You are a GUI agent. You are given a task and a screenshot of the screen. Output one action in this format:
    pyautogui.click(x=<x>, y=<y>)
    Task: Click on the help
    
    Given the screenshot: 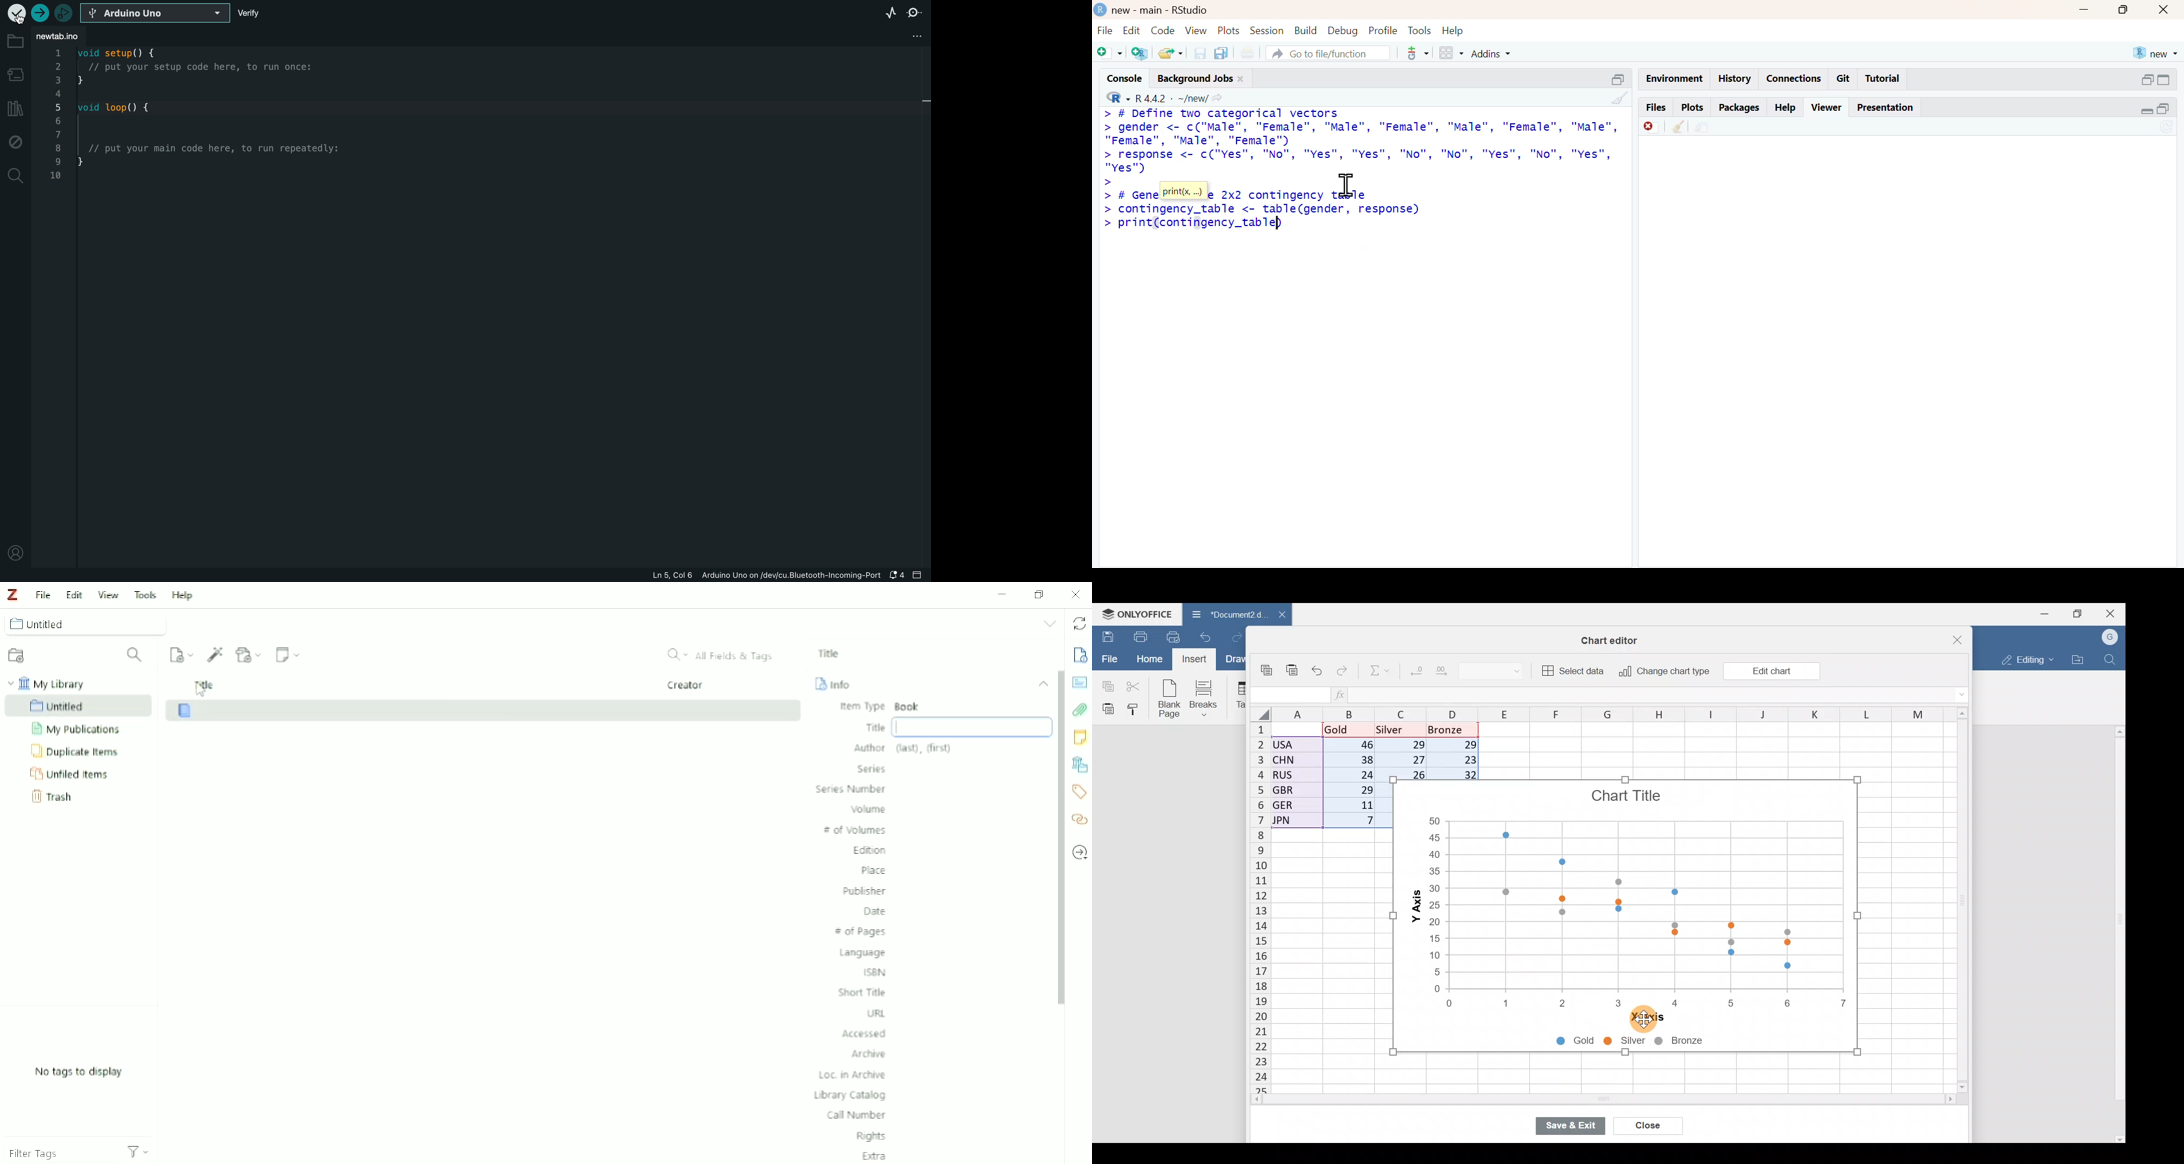 What is the action you would take?
    pyautogui.click(x=1453, y=32)
    